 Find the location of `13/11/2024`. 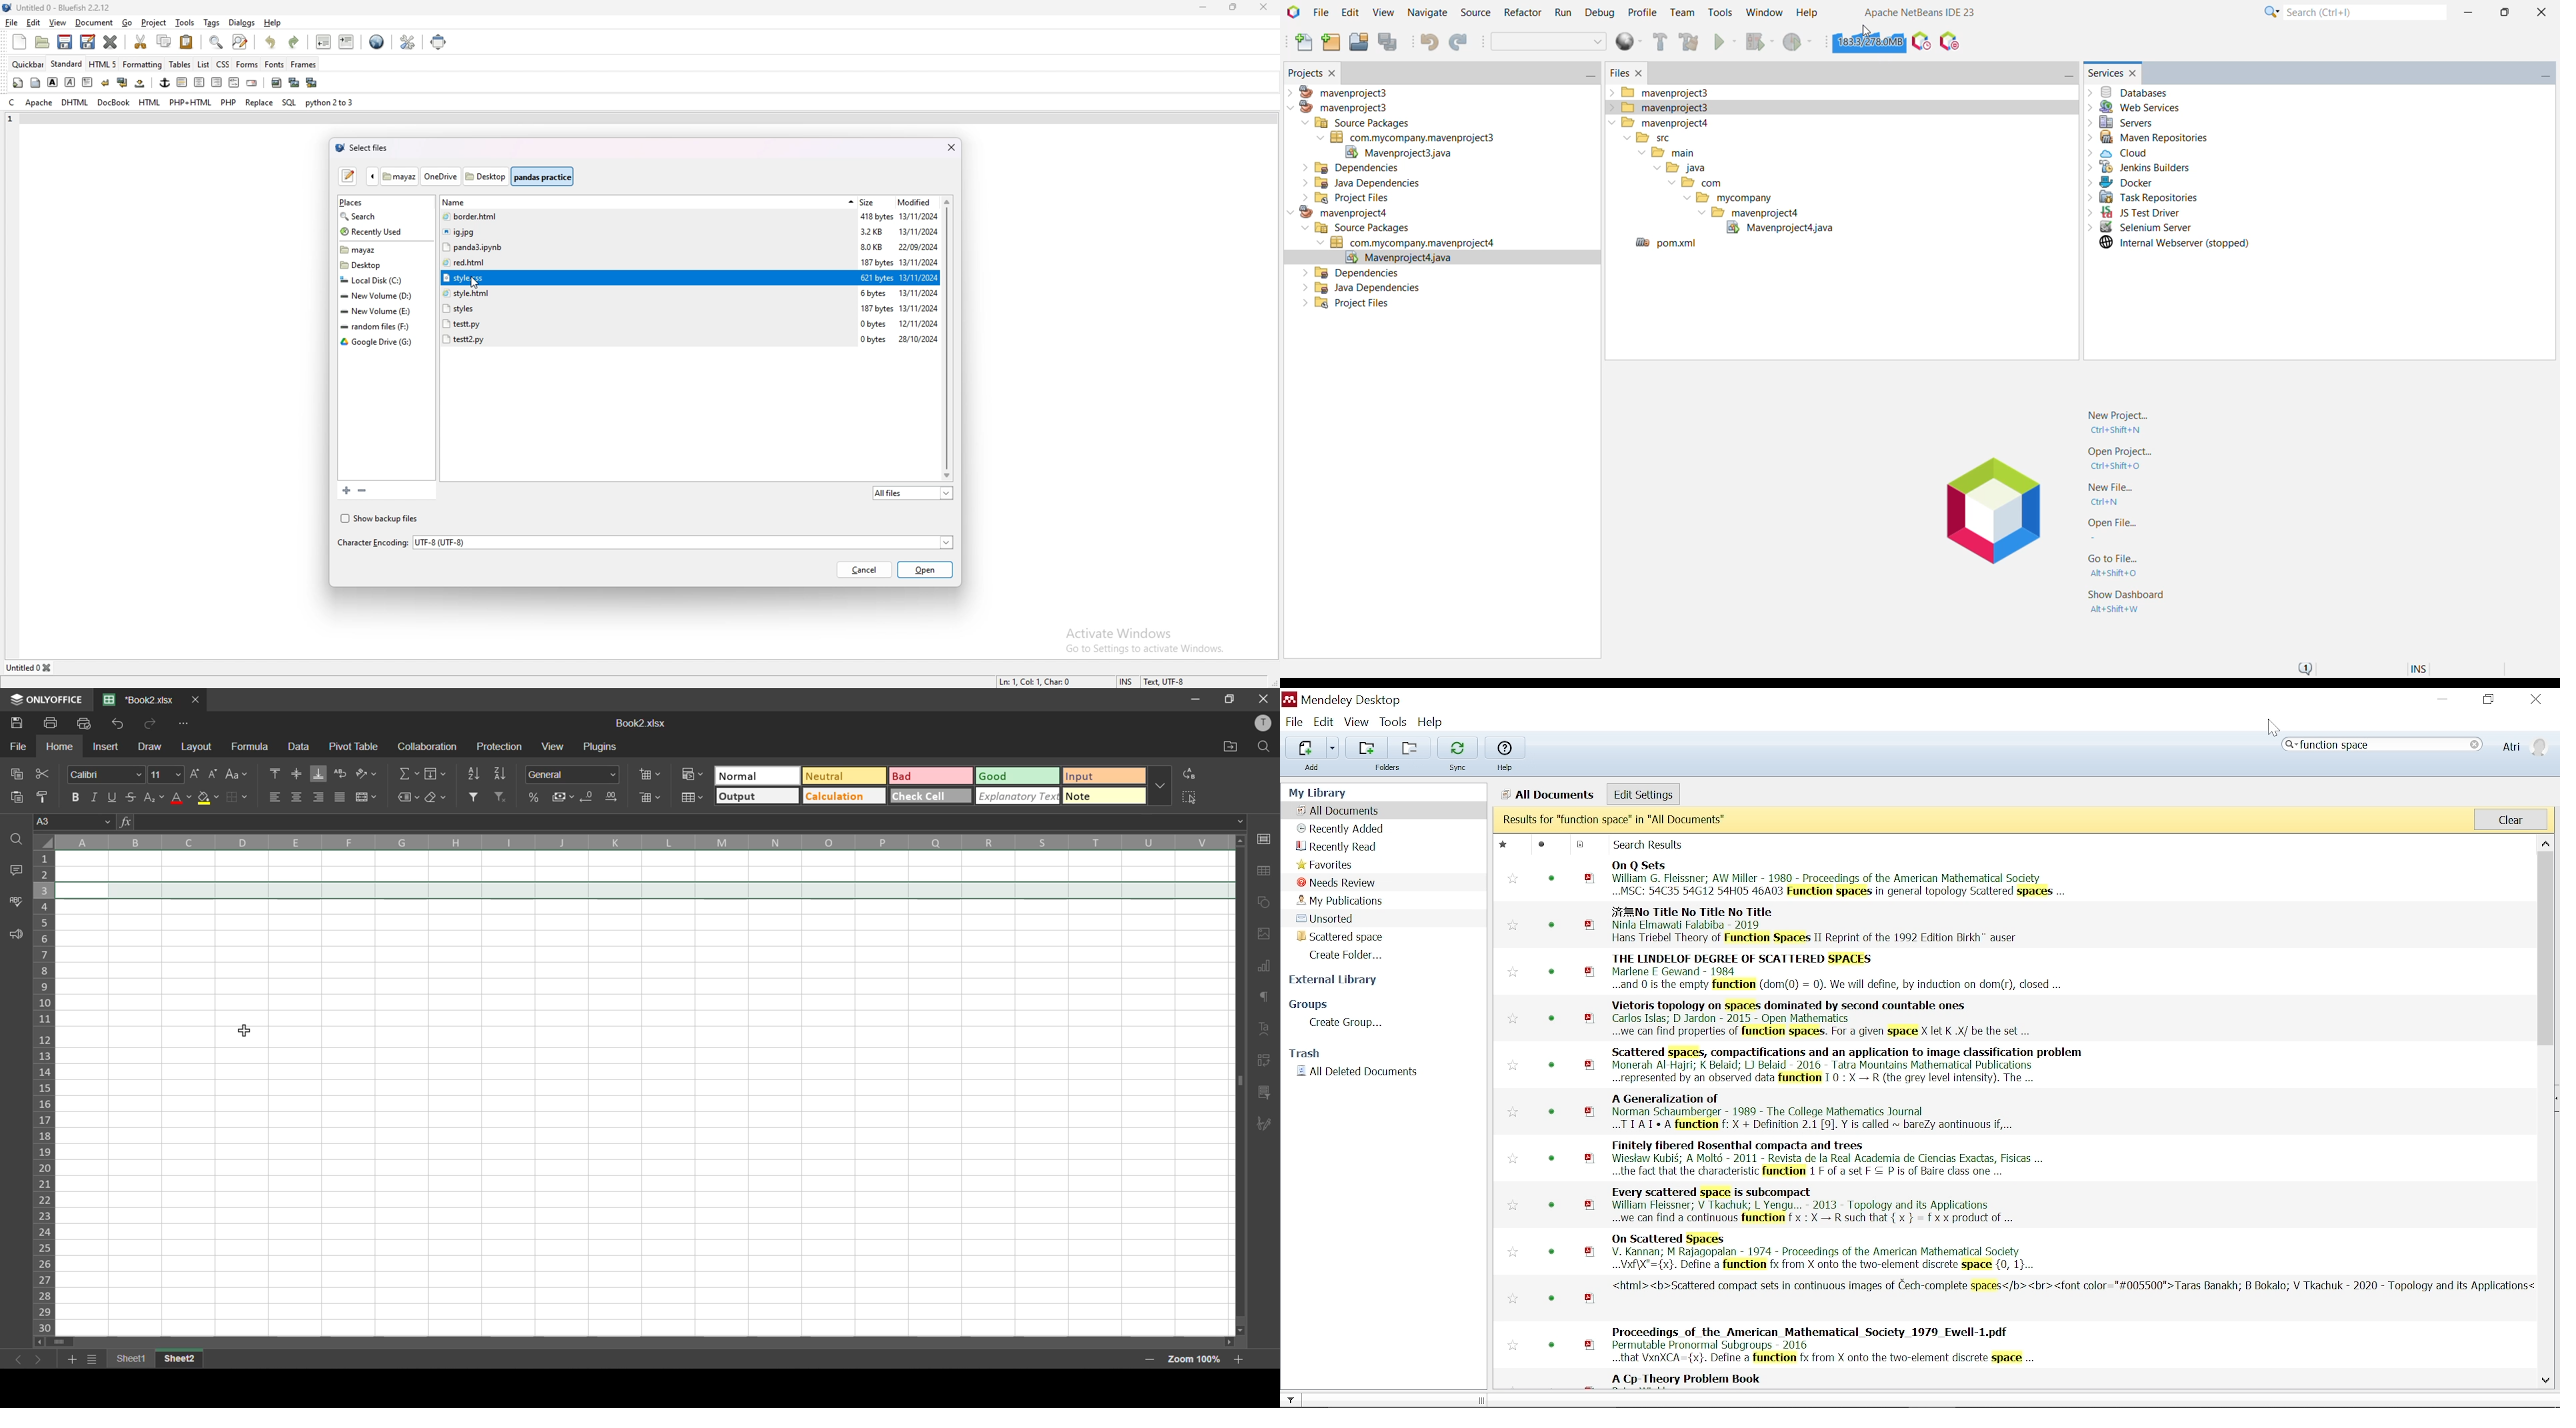

13/11/2024 is located at coordinates (919, 217).